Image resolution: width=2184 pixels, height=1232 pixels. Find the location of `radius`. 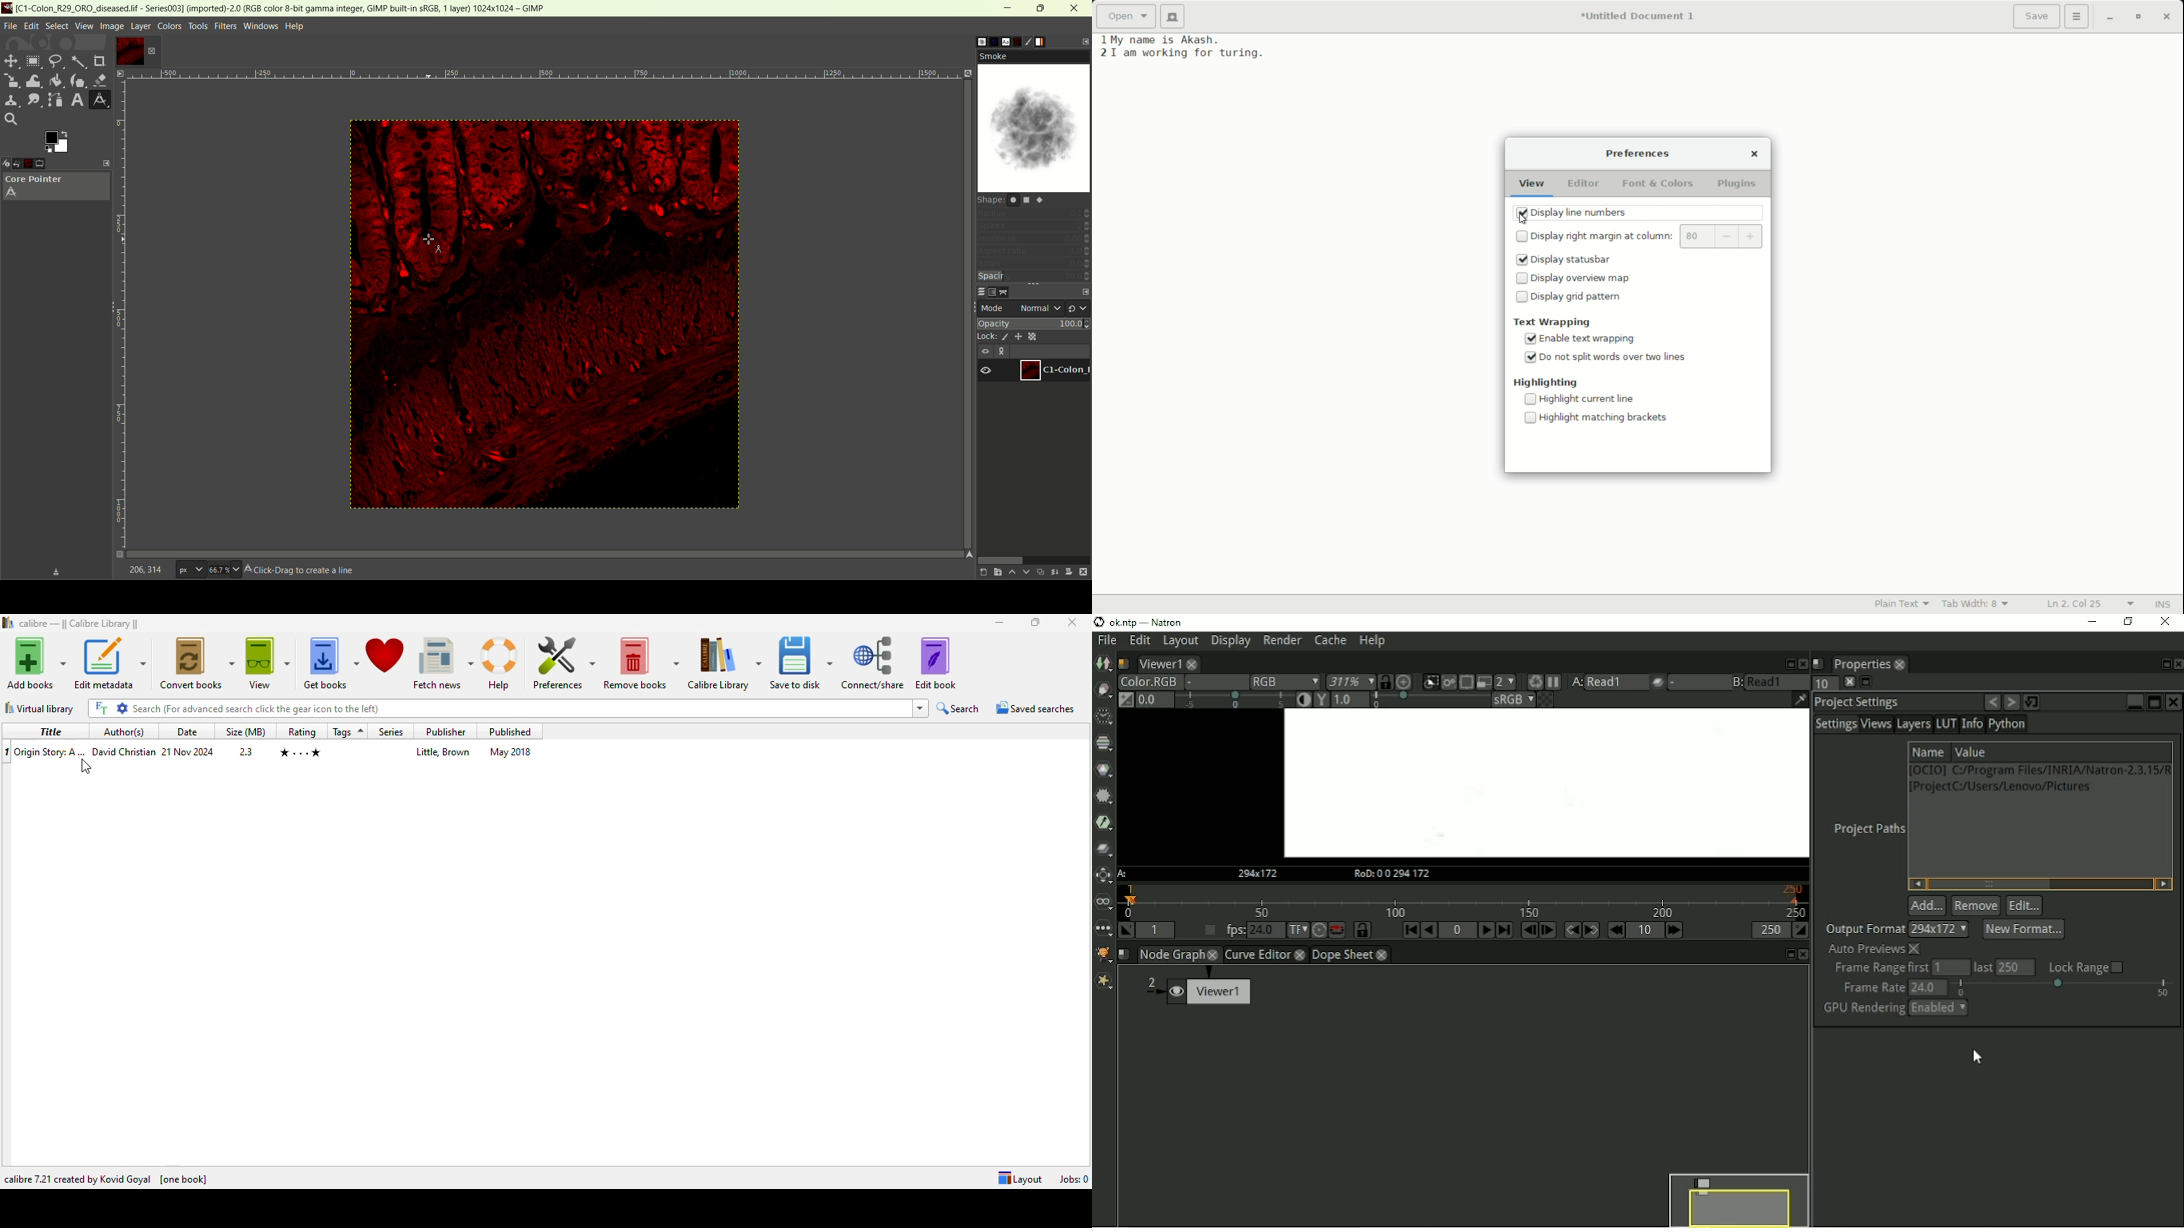

radius is located at coordinates (1033, 214).